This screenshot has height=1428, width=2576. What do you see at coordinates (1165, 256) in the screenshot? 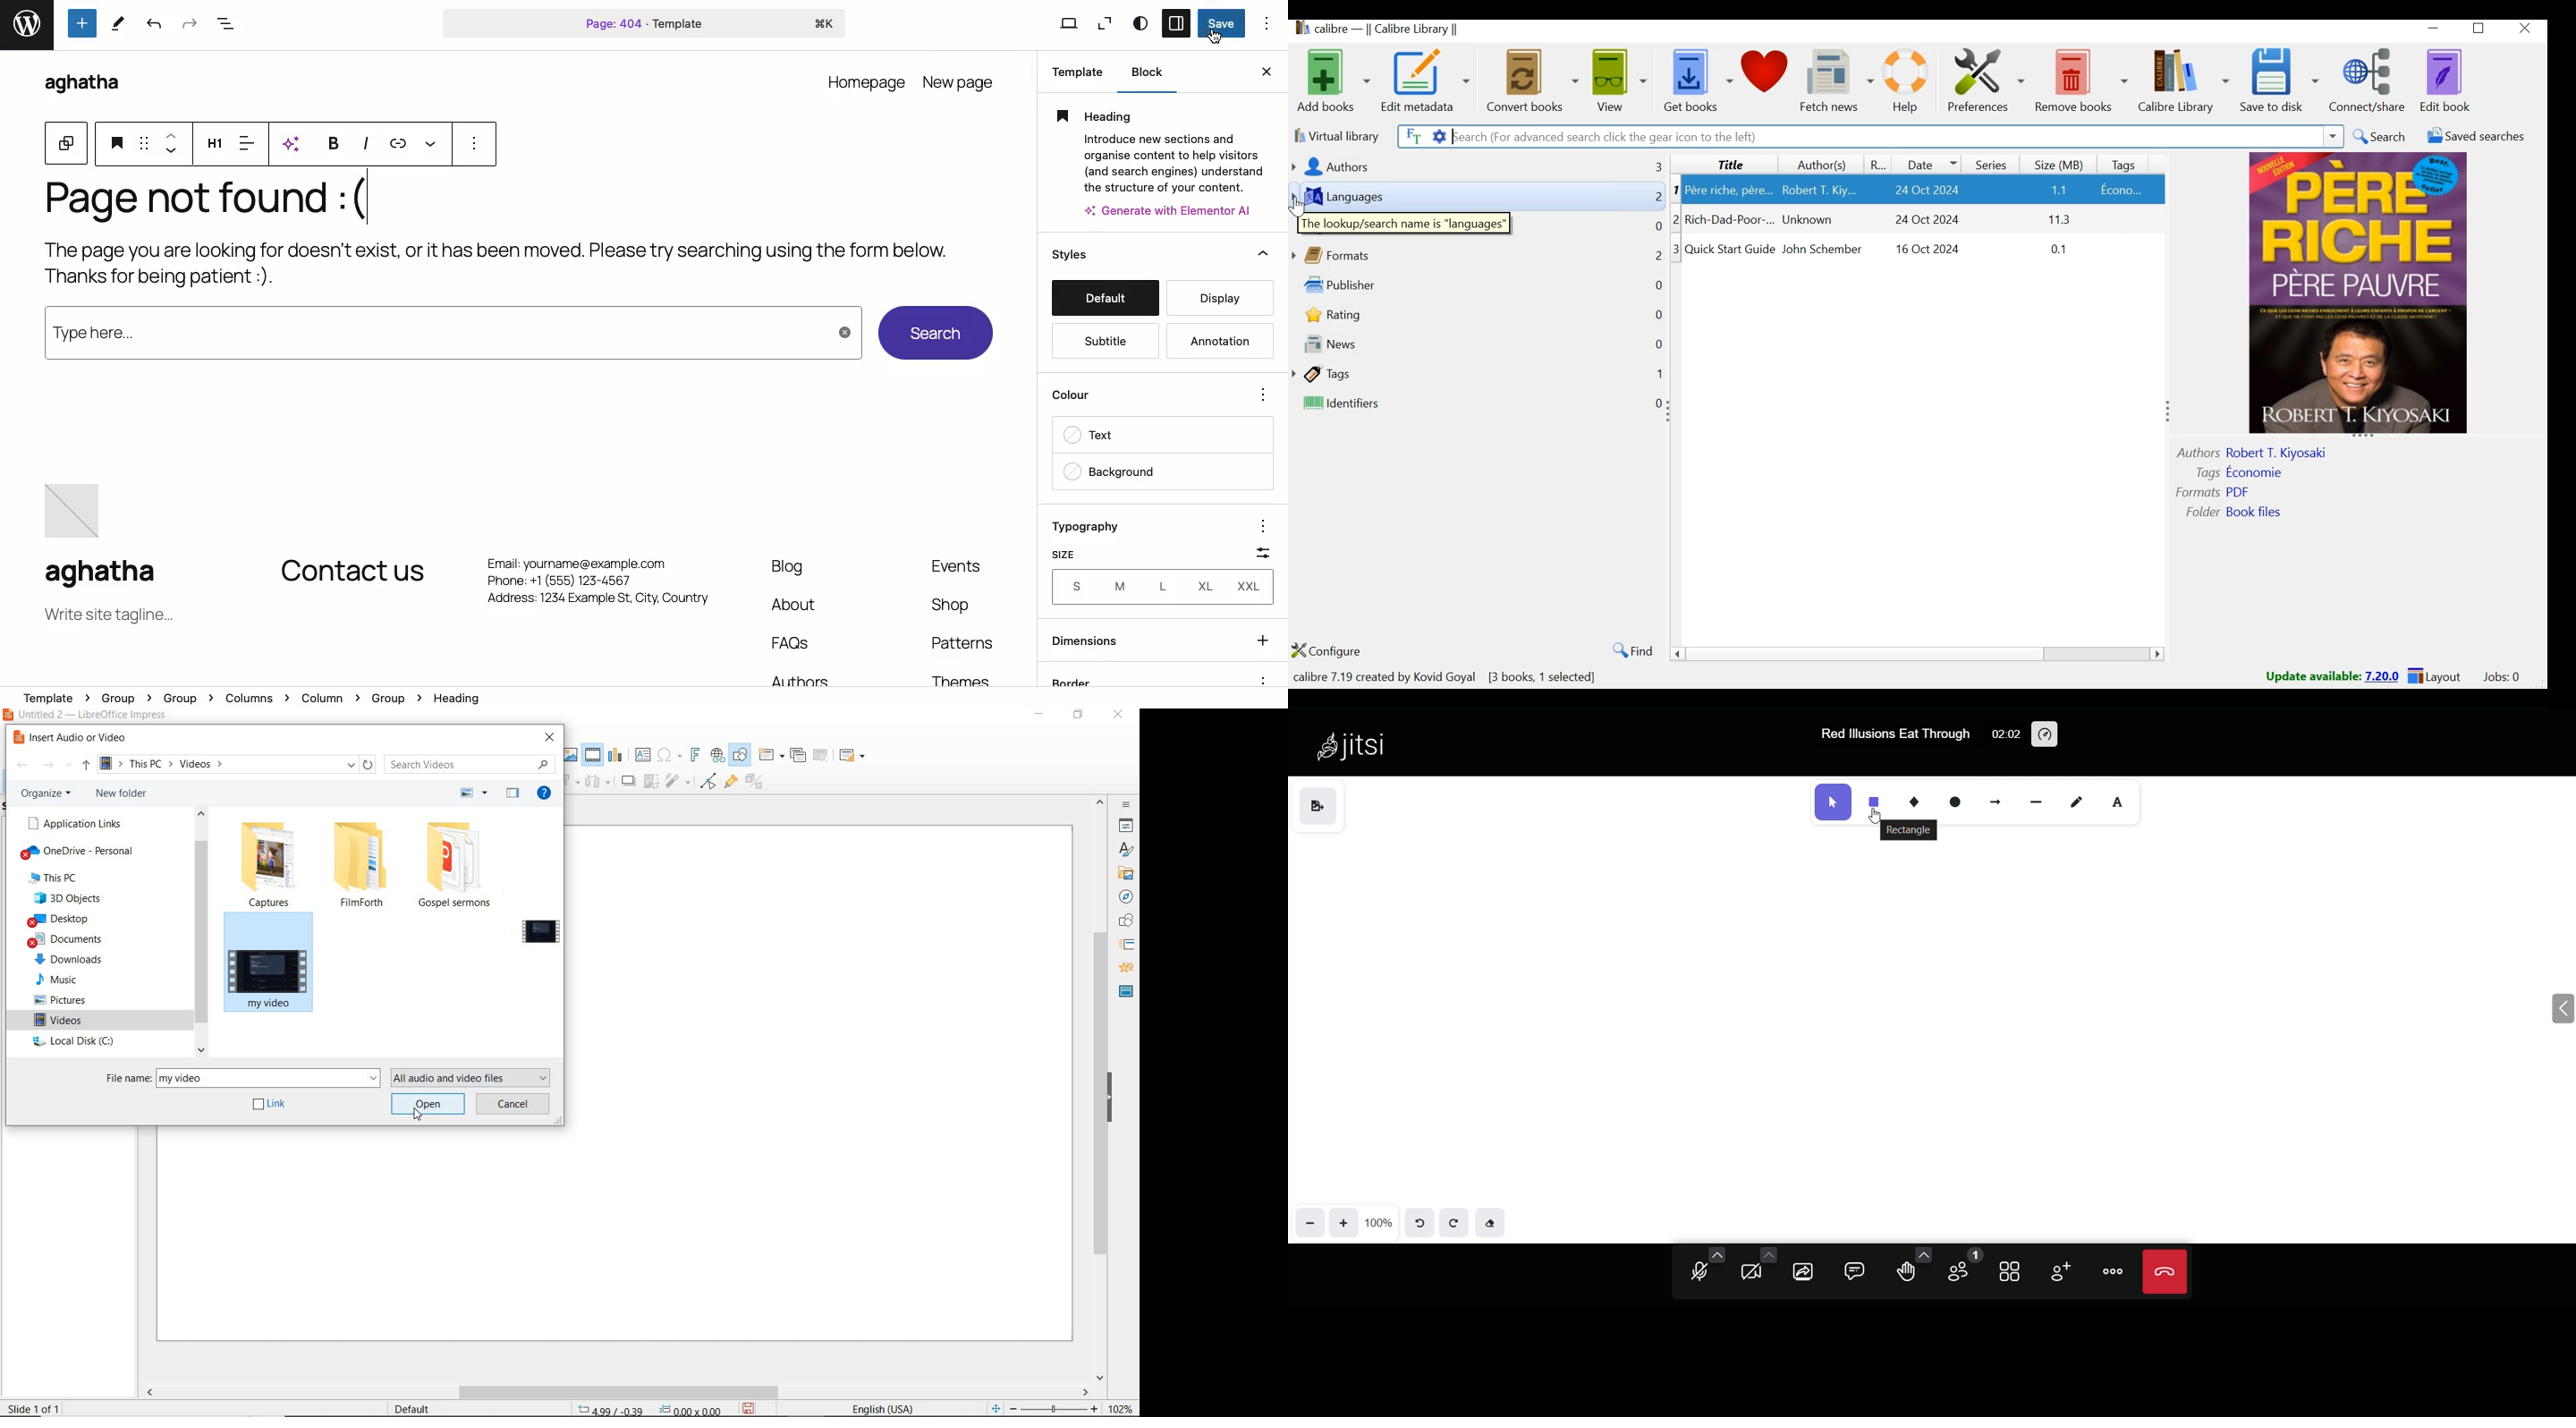
I see `Styles` at bounding box center [1165, 256].